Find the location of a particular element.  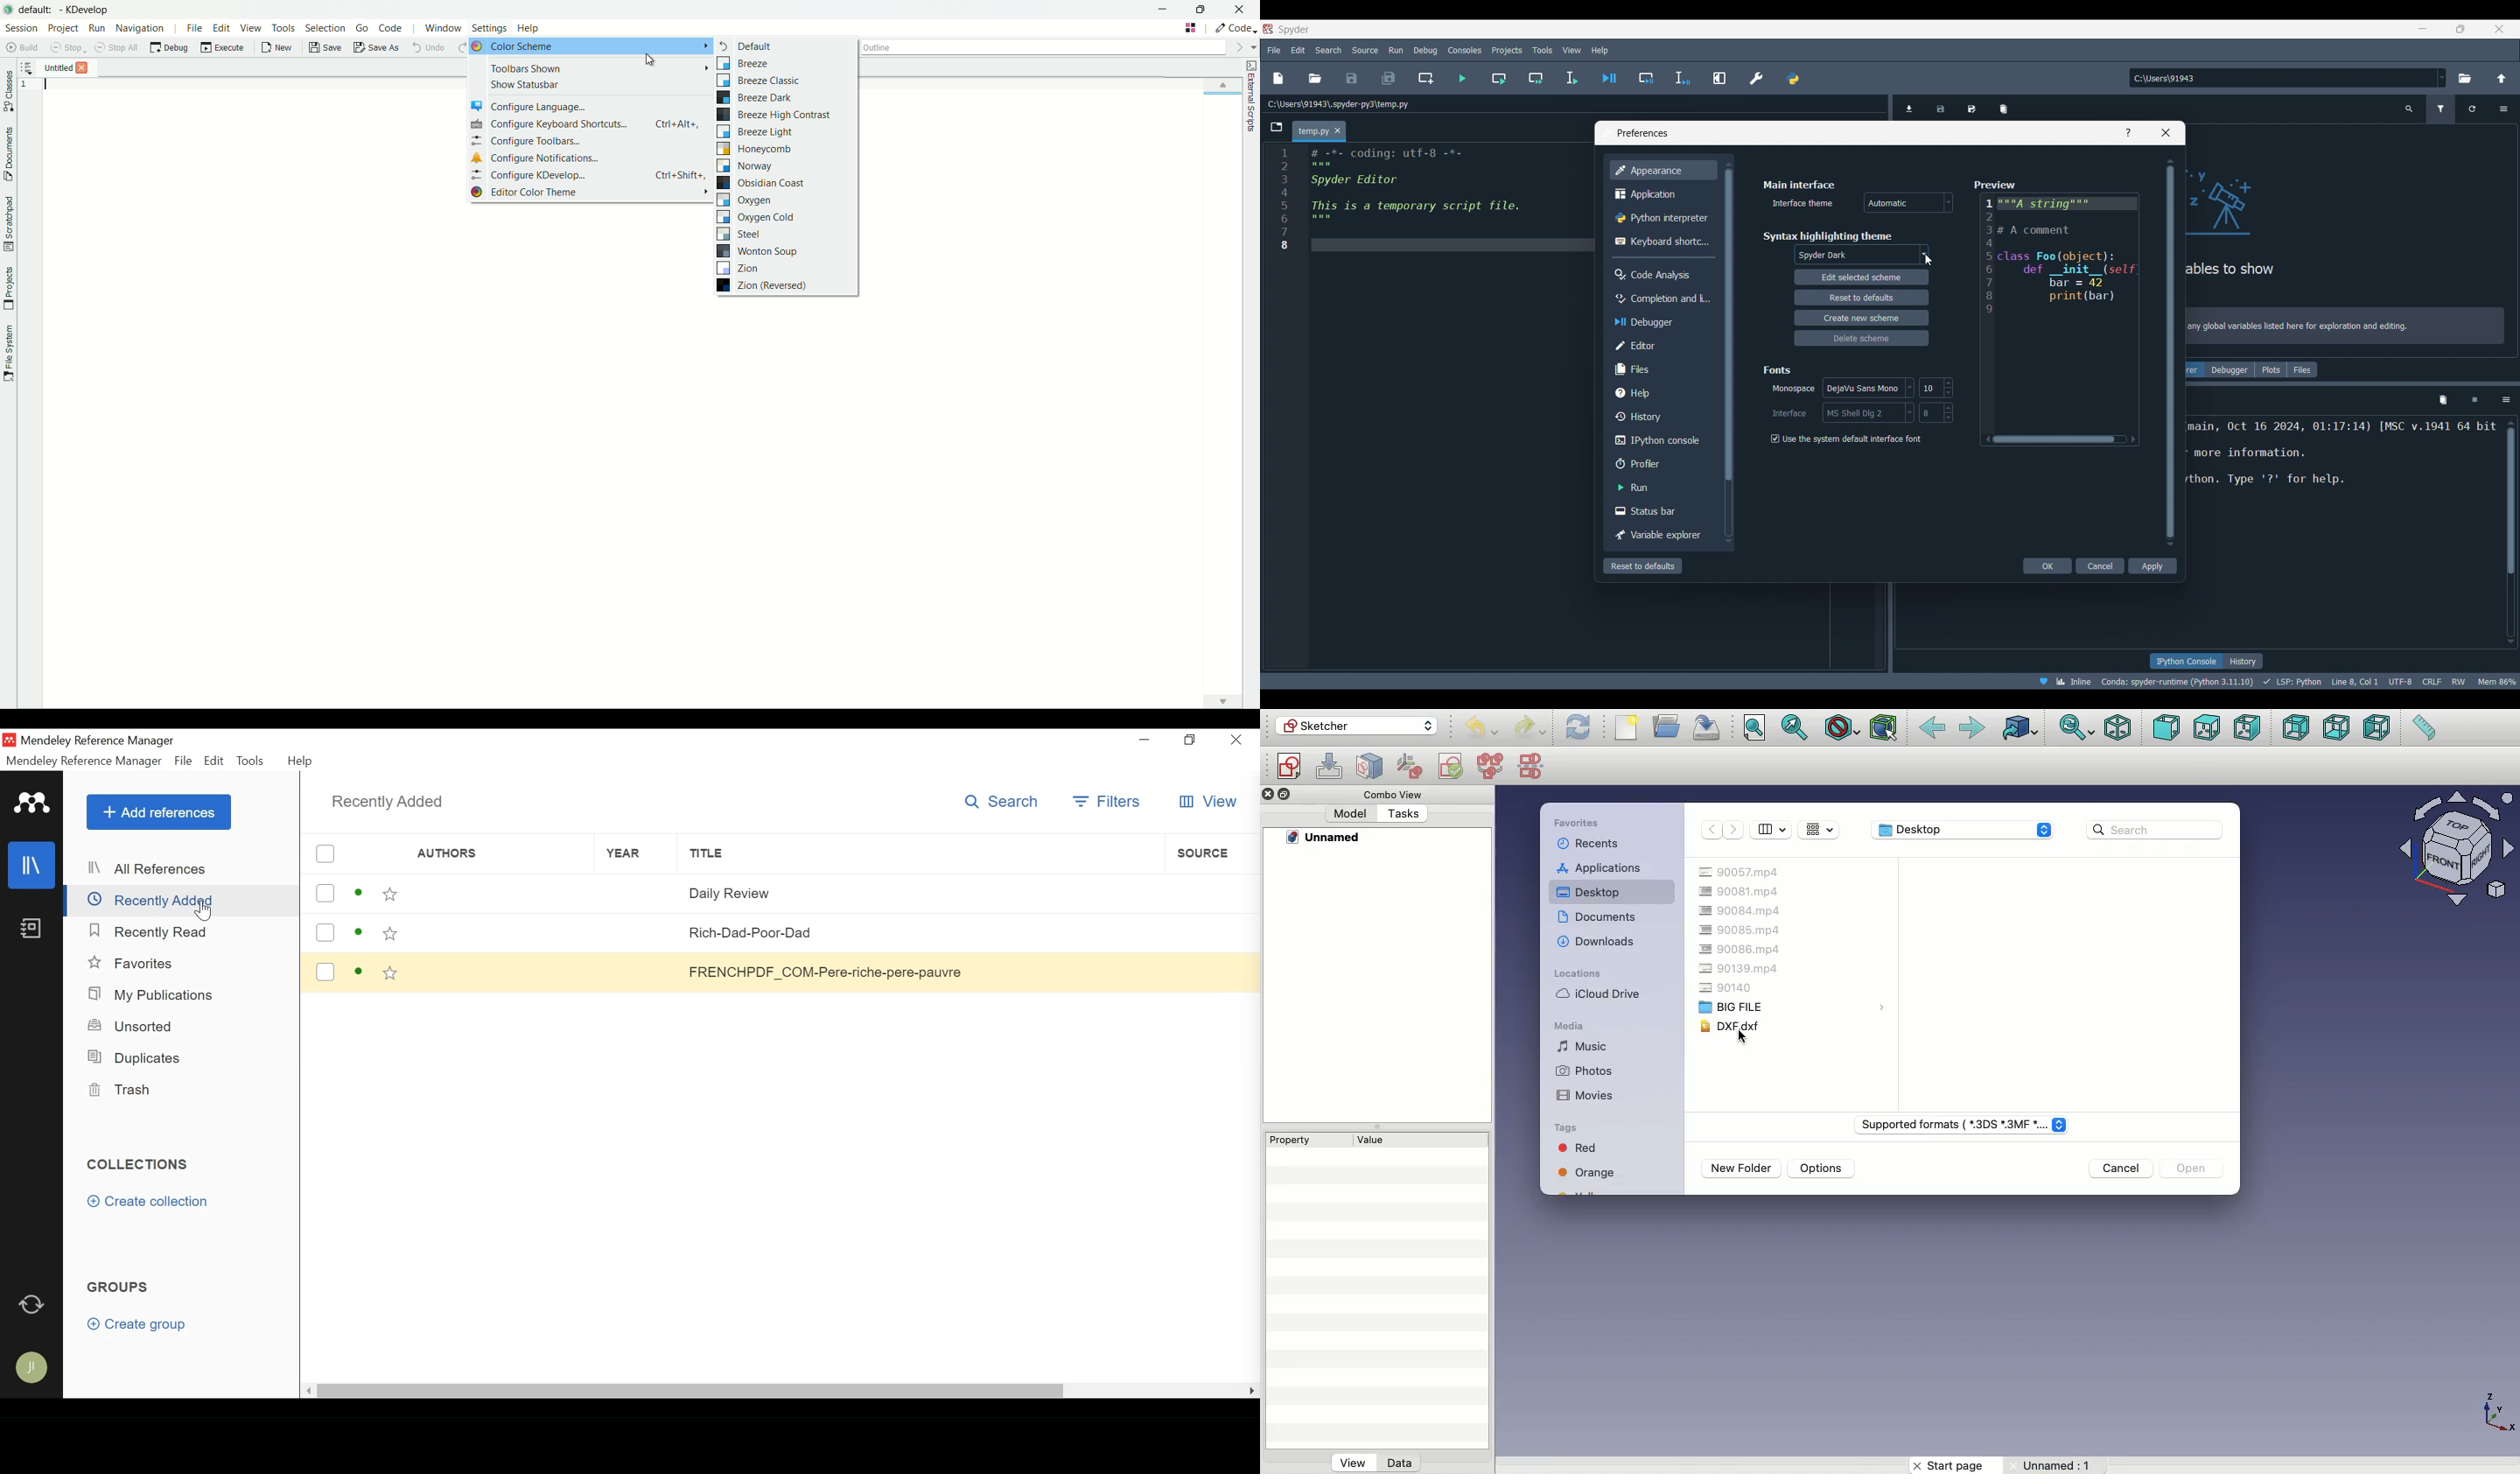

(un)select is located at coordinates (326, 853).